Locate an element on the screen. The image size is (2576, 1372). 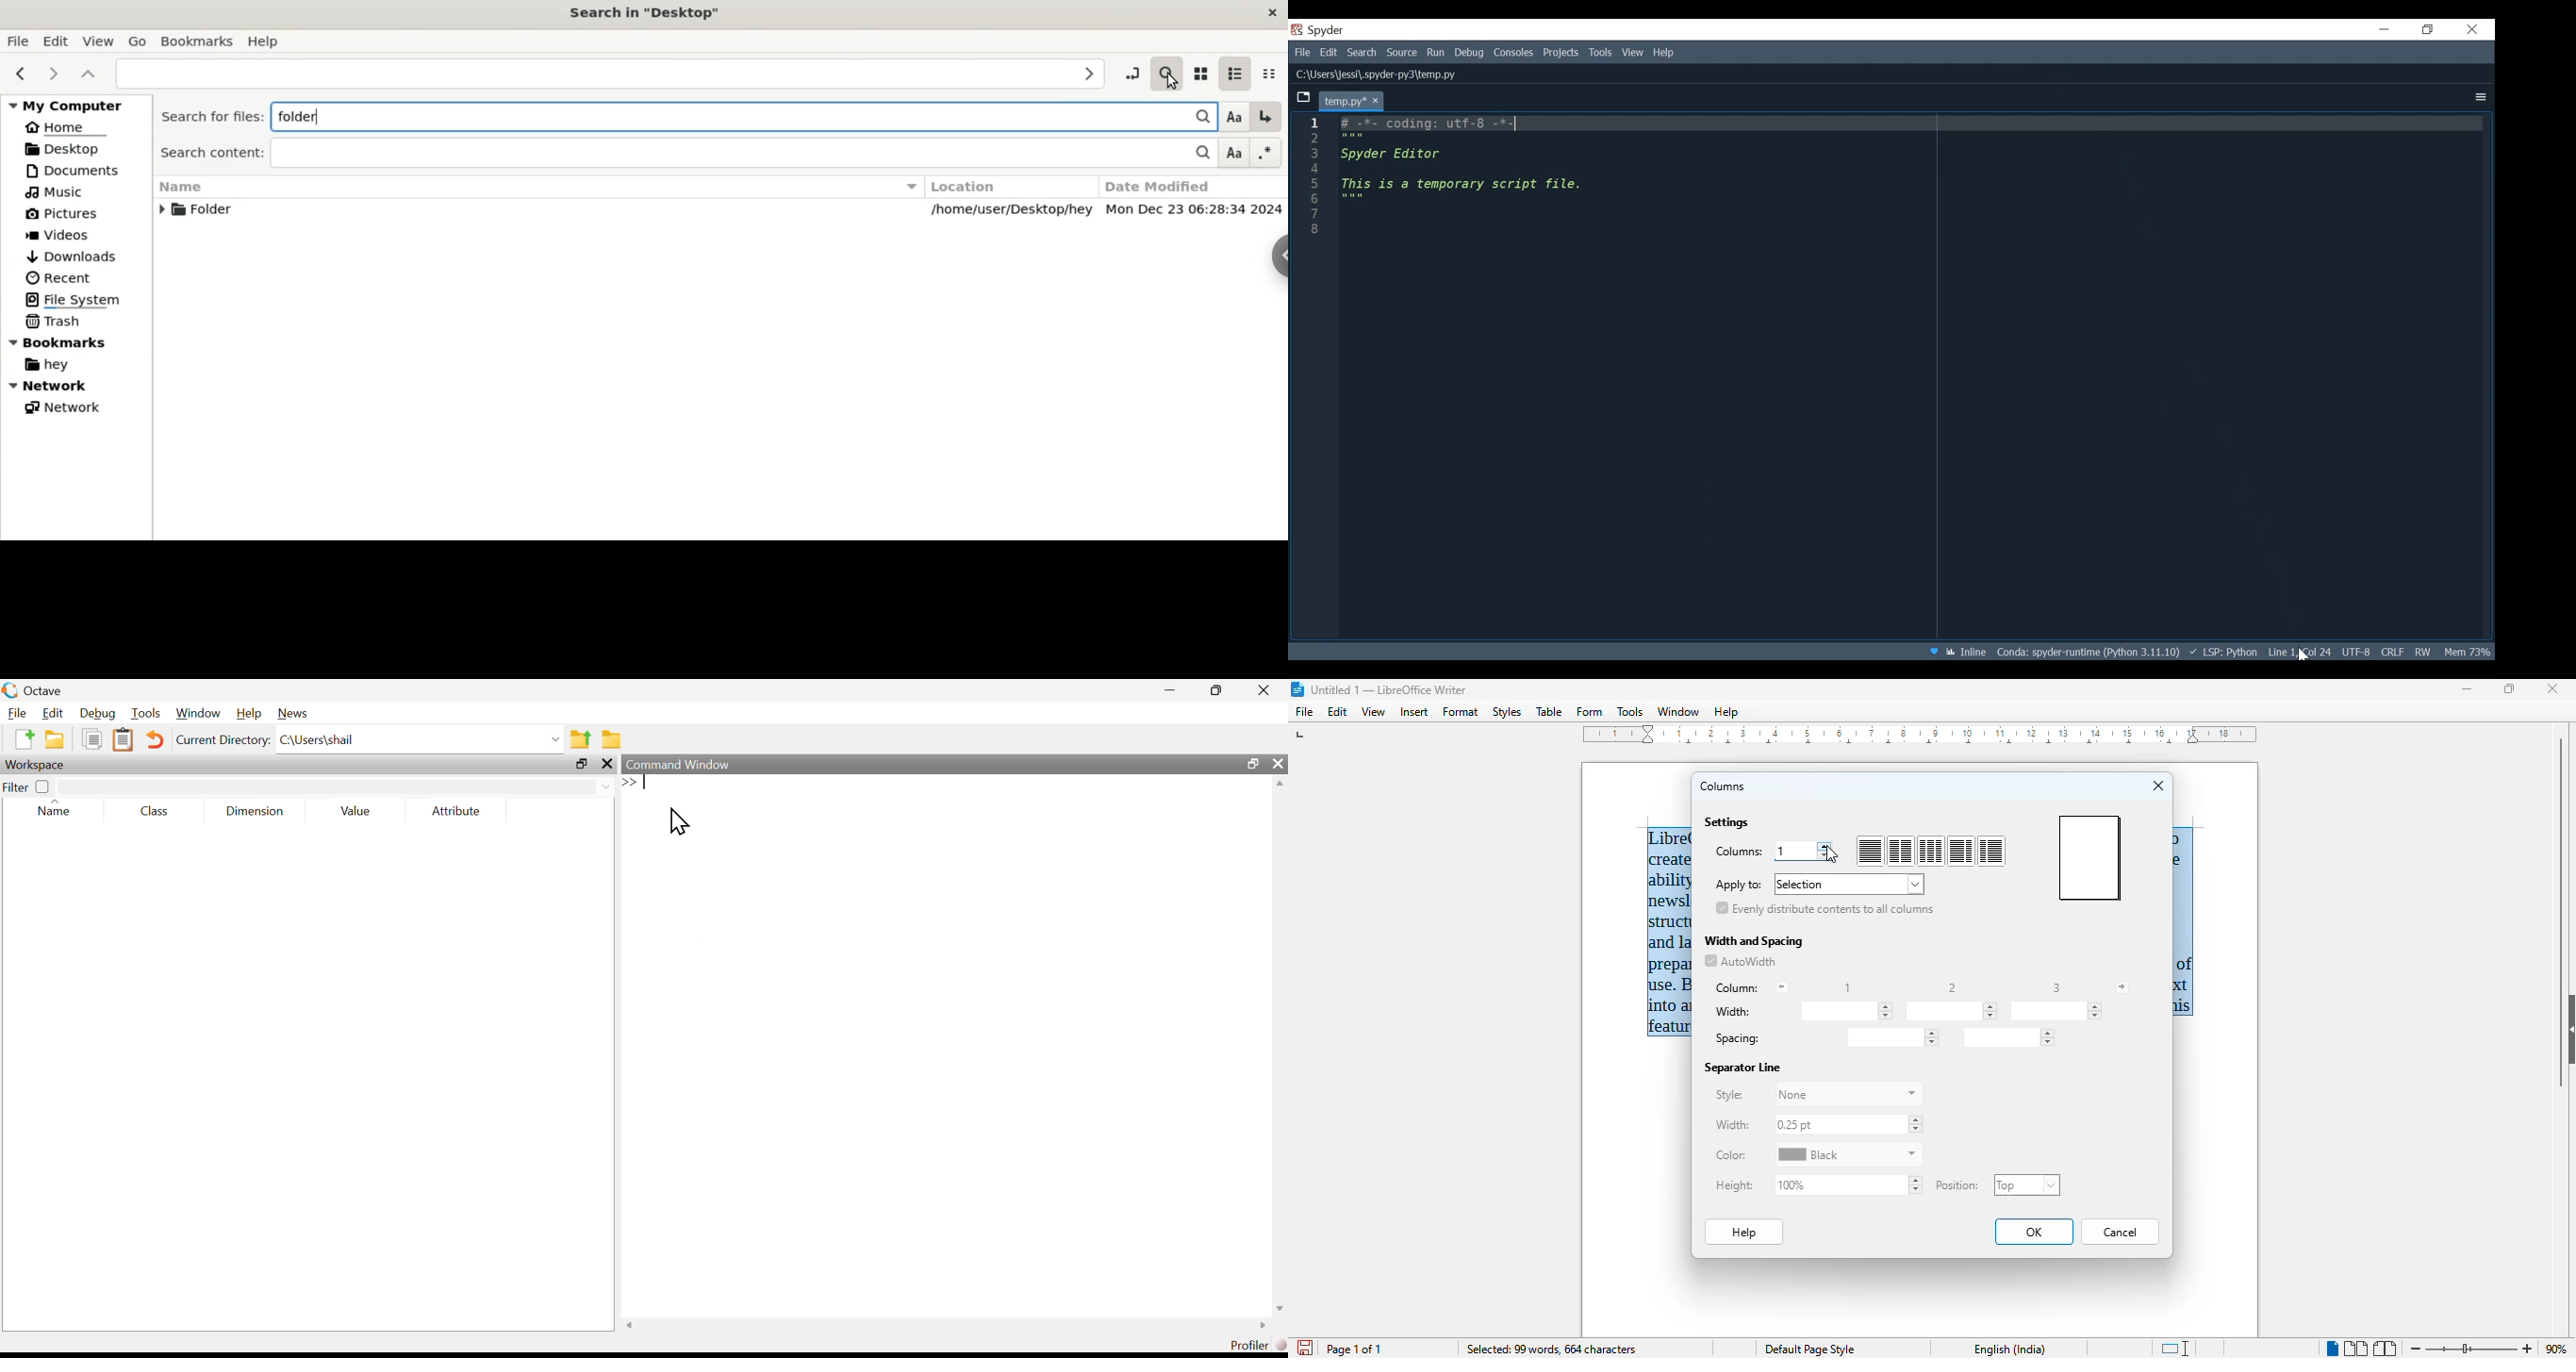
Restore is located at coordinates (2429, 29).